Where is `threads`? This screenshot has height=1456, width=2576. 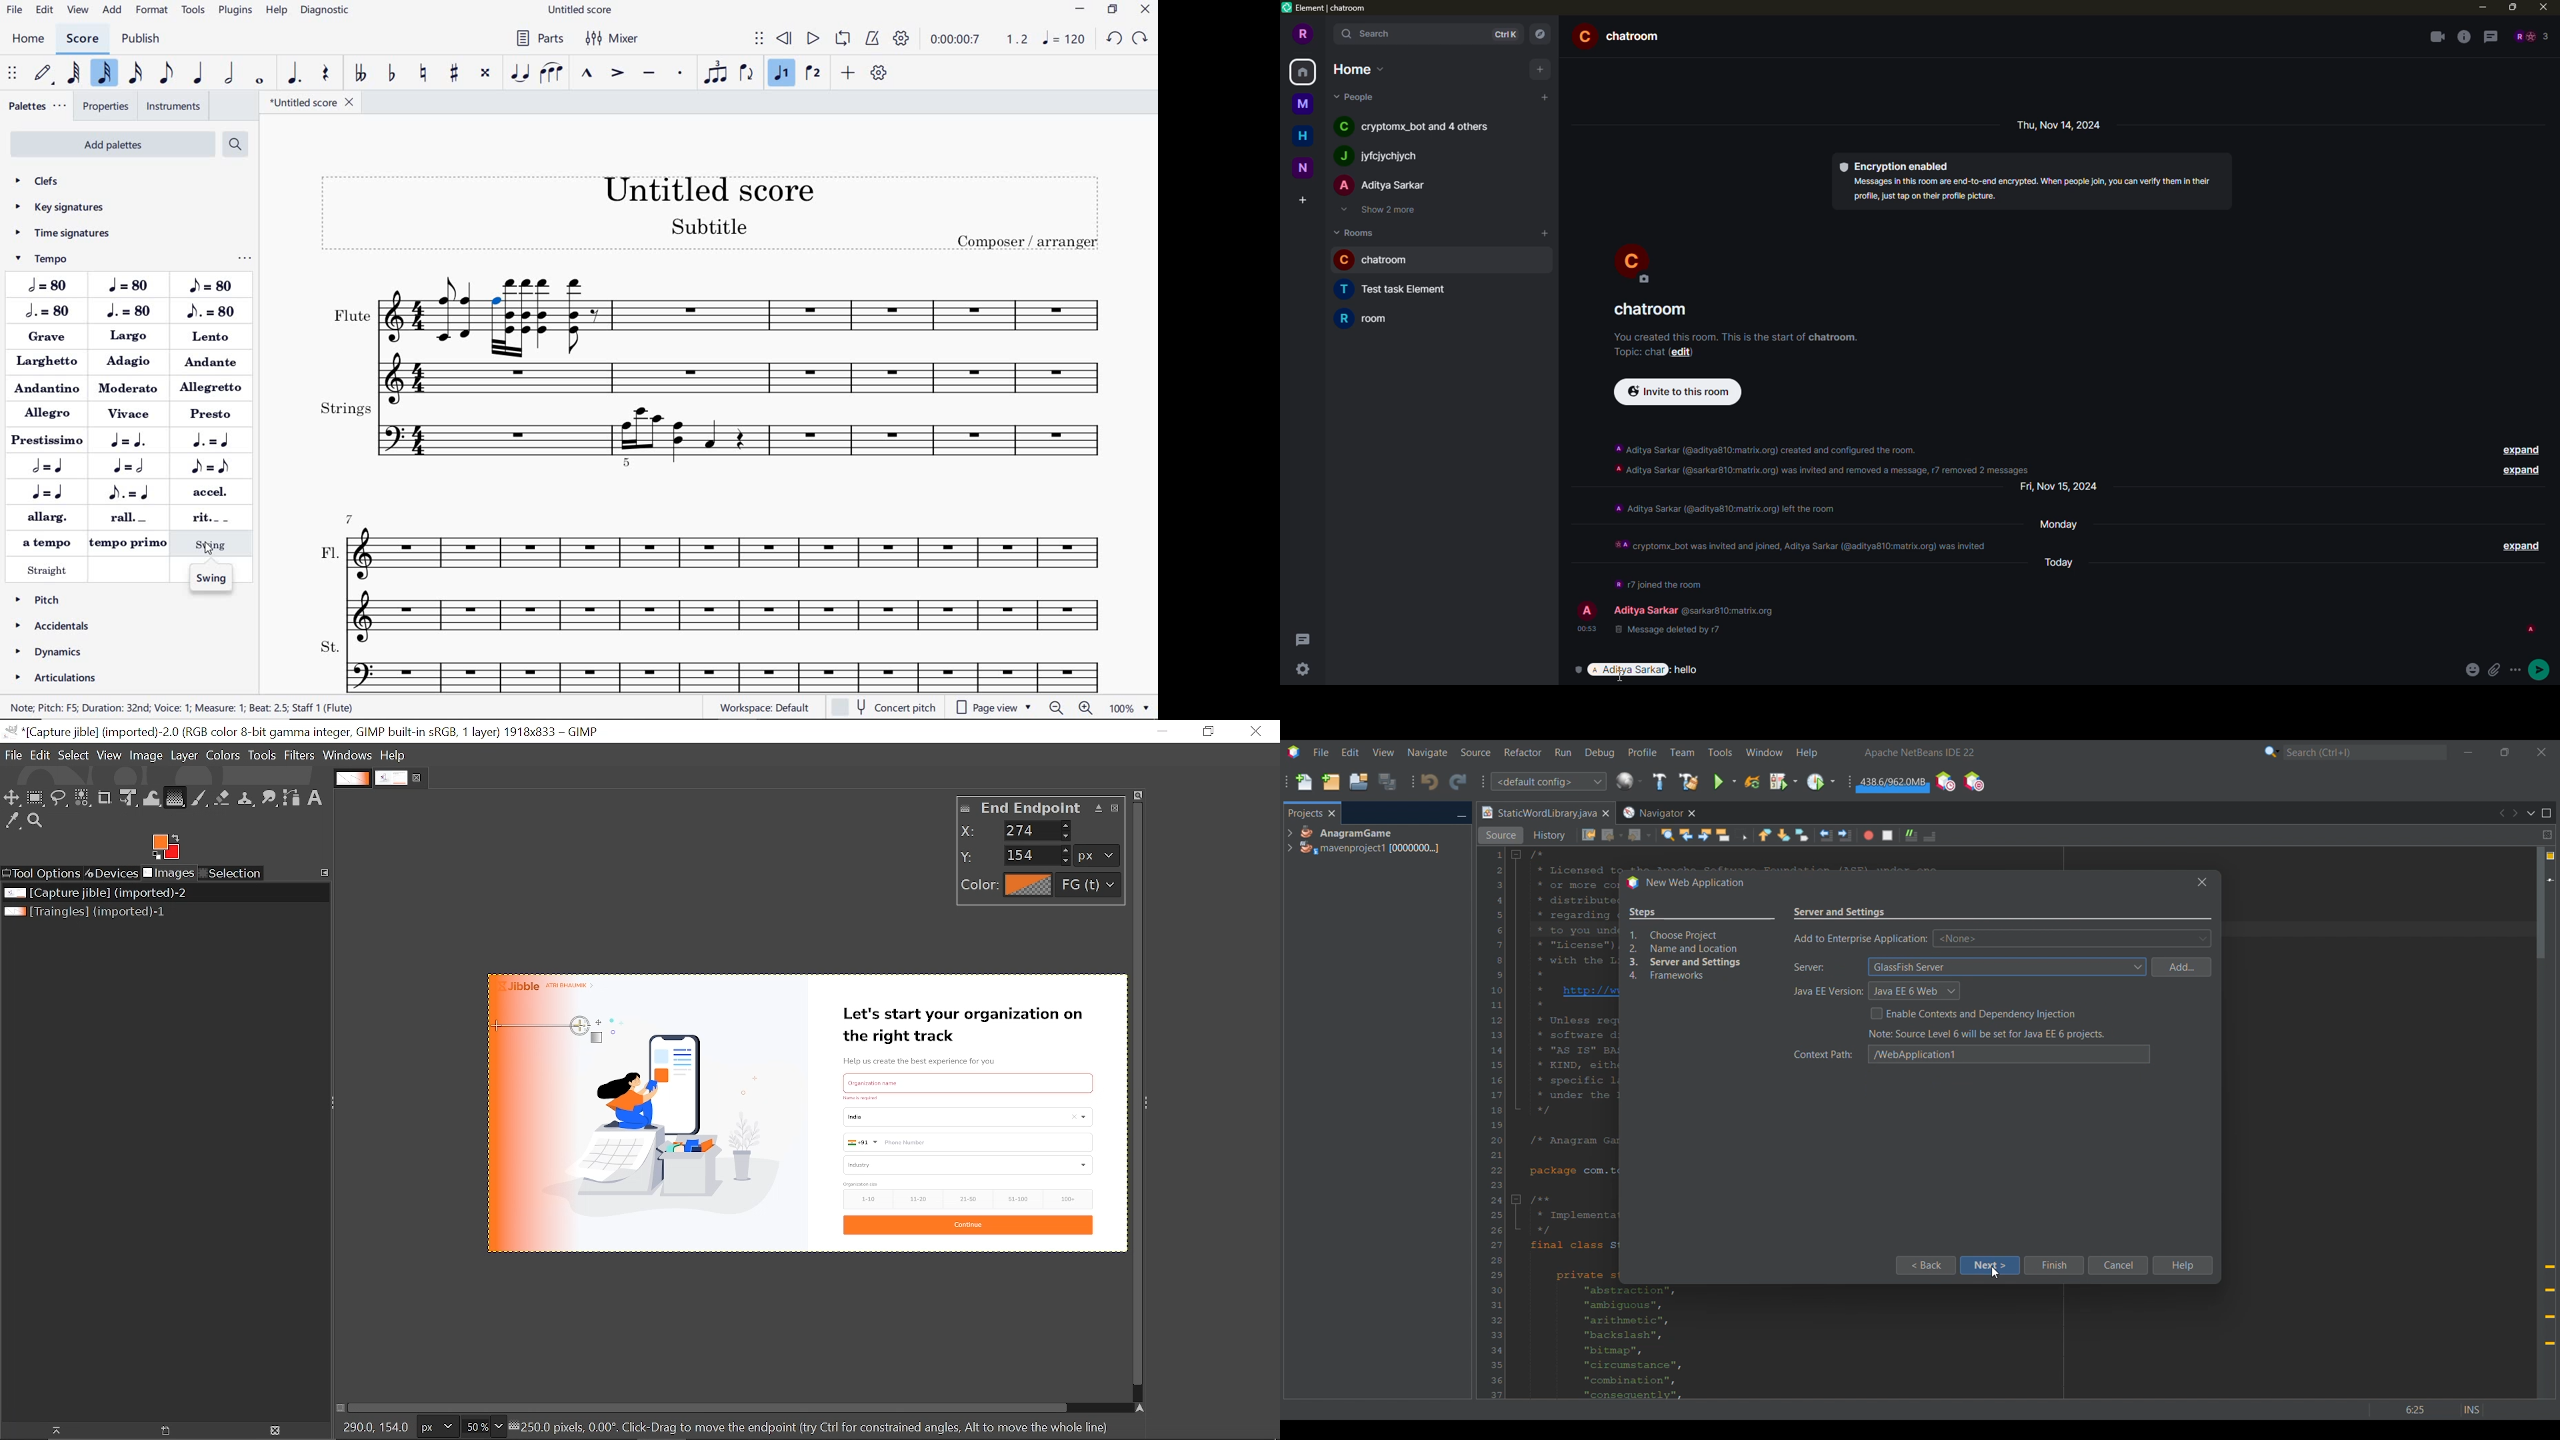 threads is located at coordinates (2491, 37).